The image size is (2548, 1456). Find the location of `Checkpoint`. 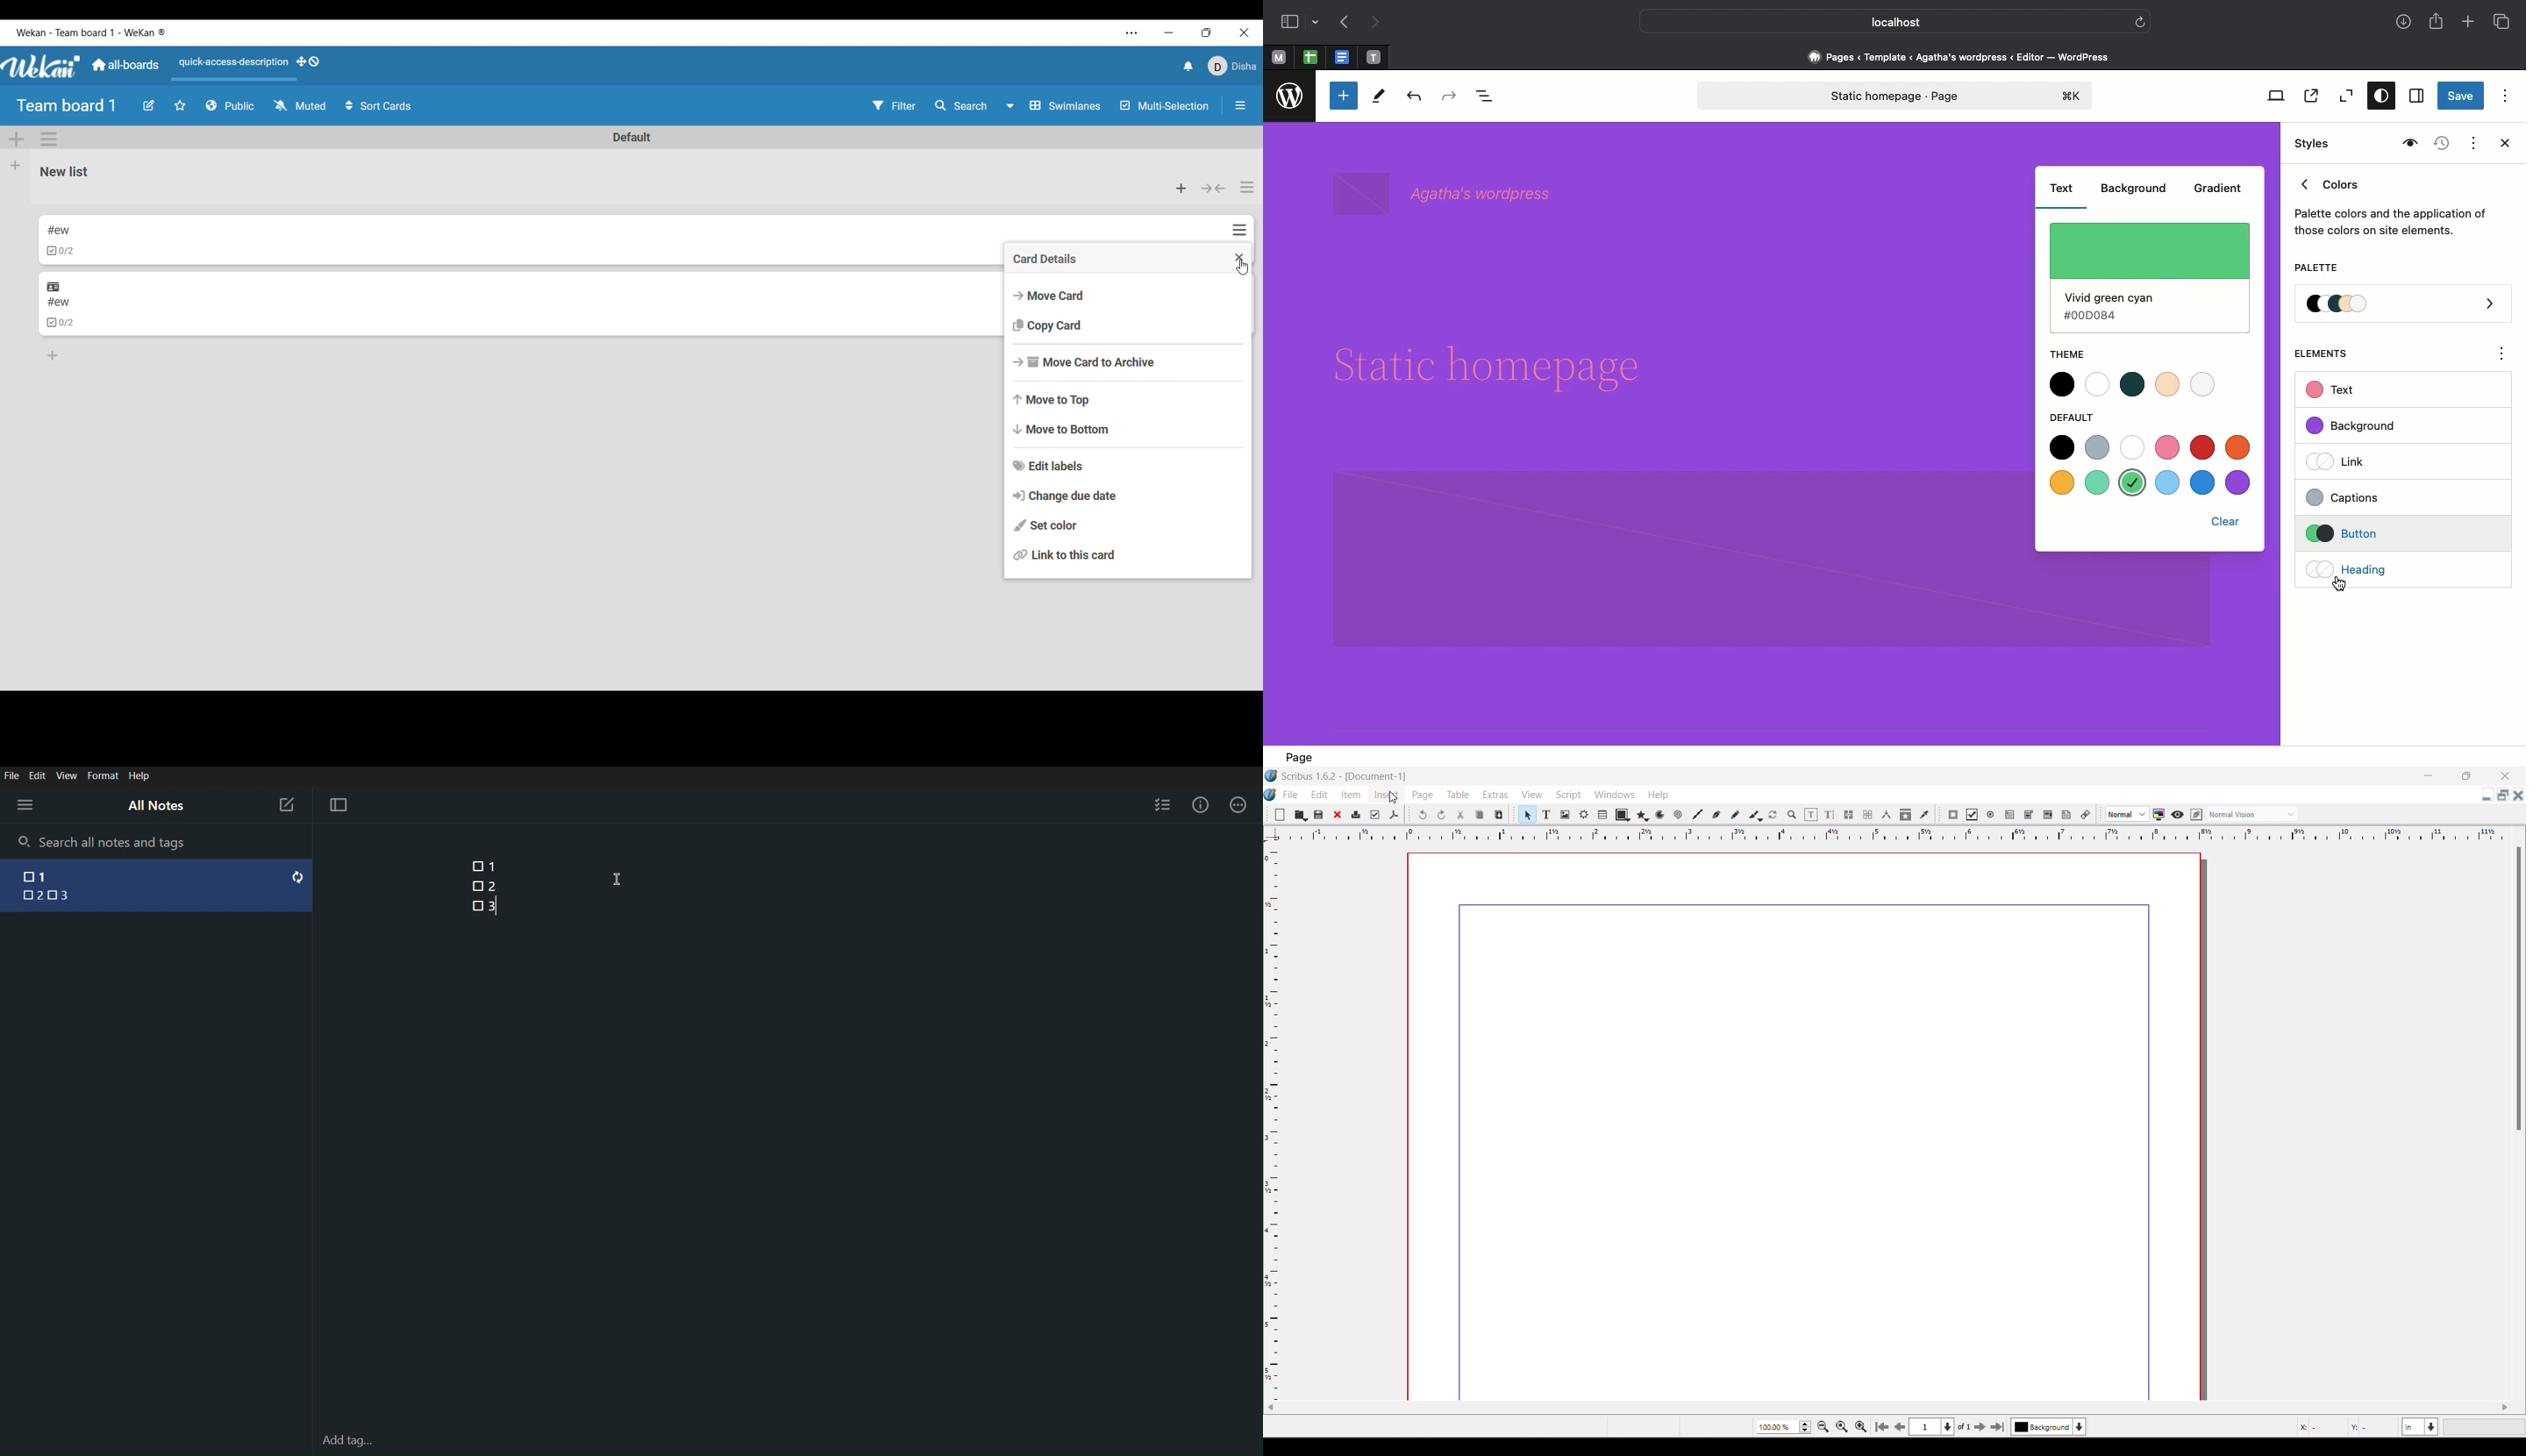

Checkpoint is located at coordinates (473, 905).